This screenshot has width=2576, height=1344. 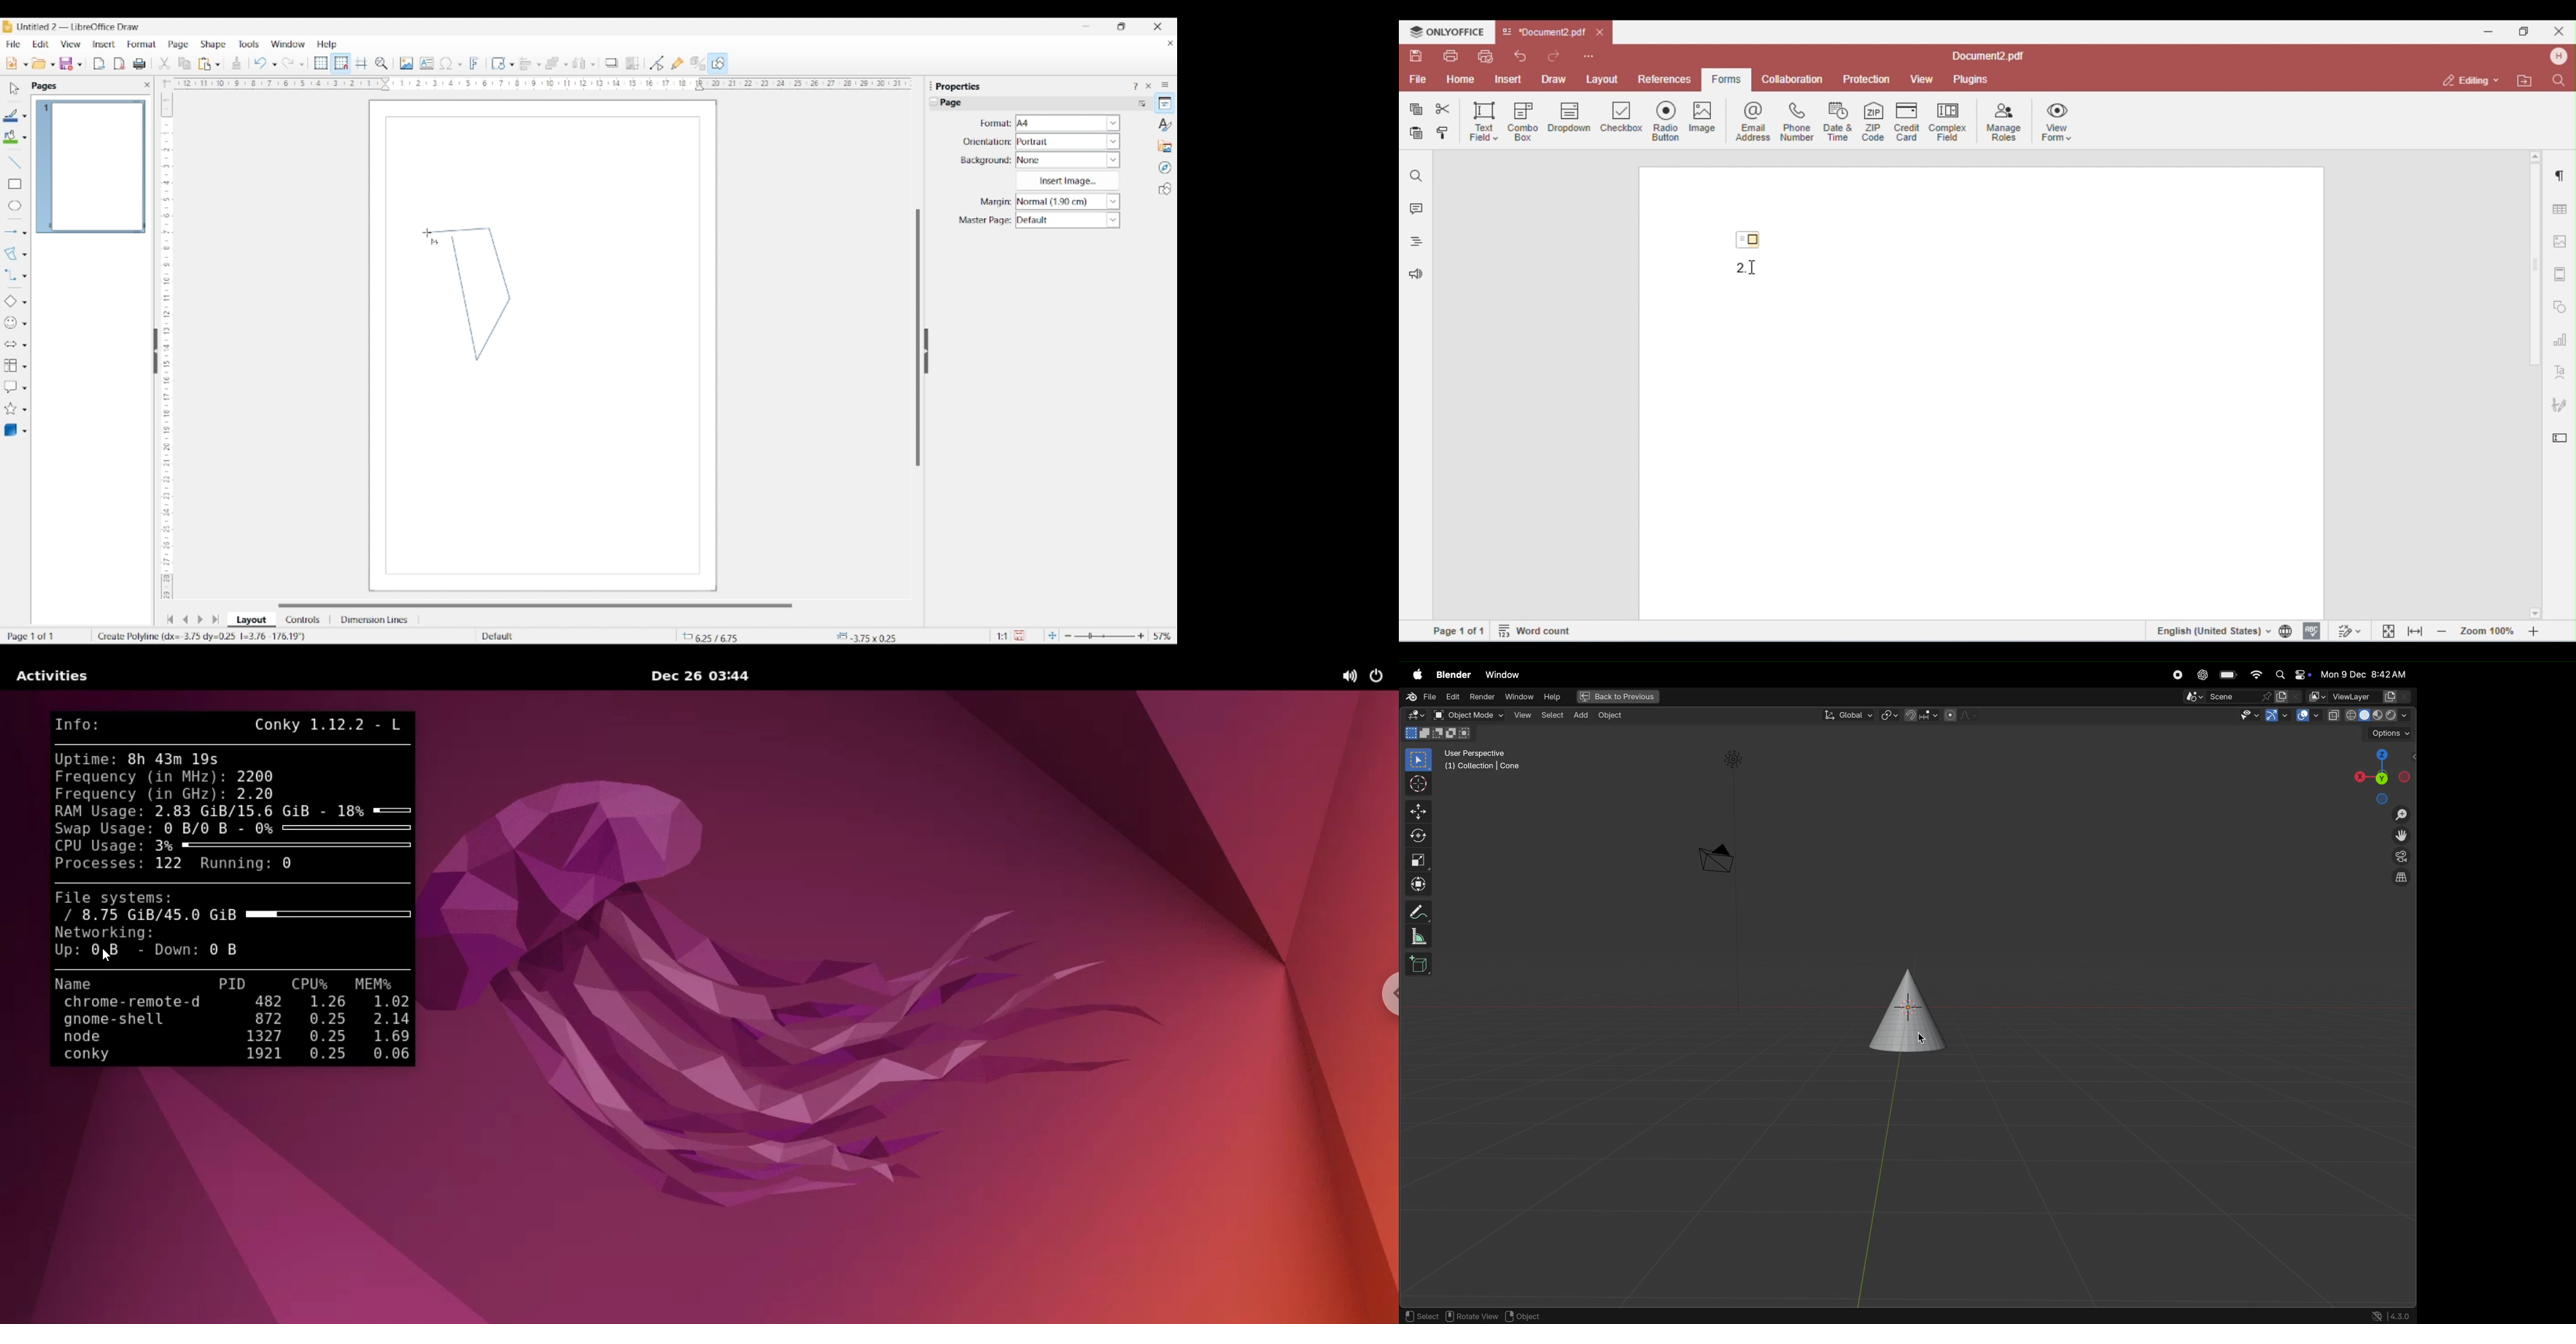 What do you see at coordinates (1440, 733) in the screenshot?
I see `mode` at bounding box center [1440, 733].